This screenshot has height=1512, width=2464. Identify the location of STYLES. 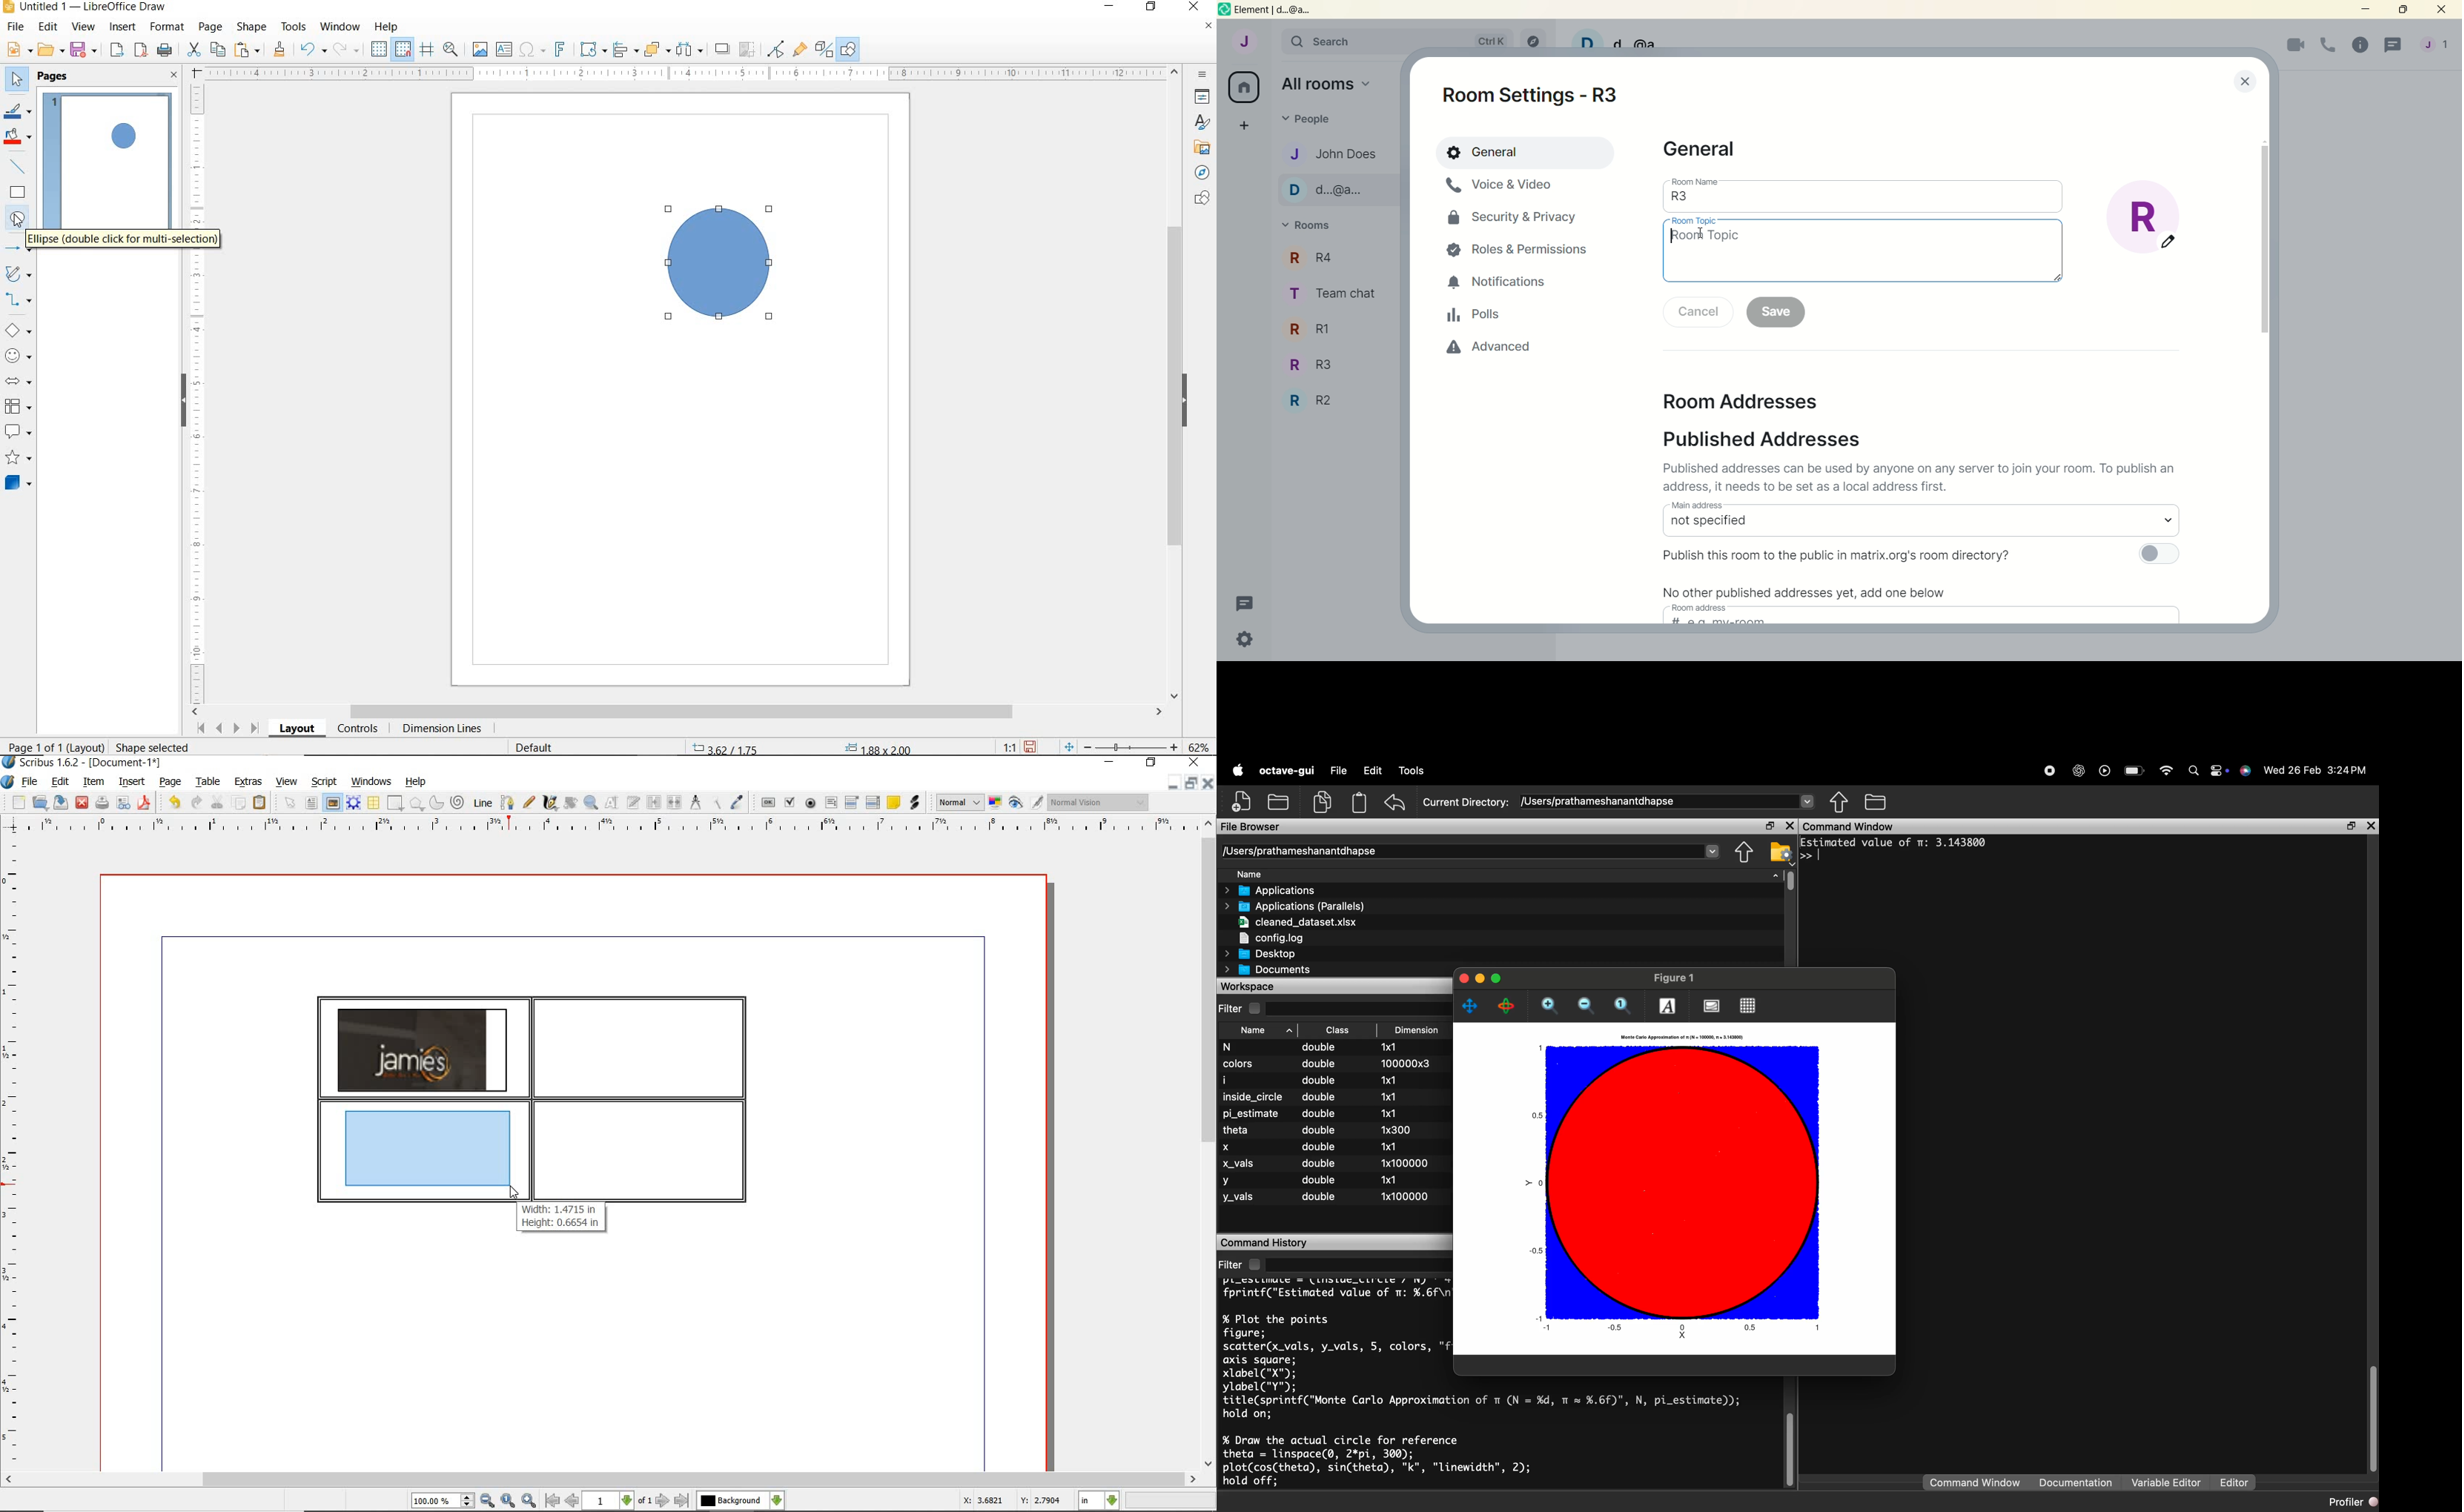
(1199, 125).